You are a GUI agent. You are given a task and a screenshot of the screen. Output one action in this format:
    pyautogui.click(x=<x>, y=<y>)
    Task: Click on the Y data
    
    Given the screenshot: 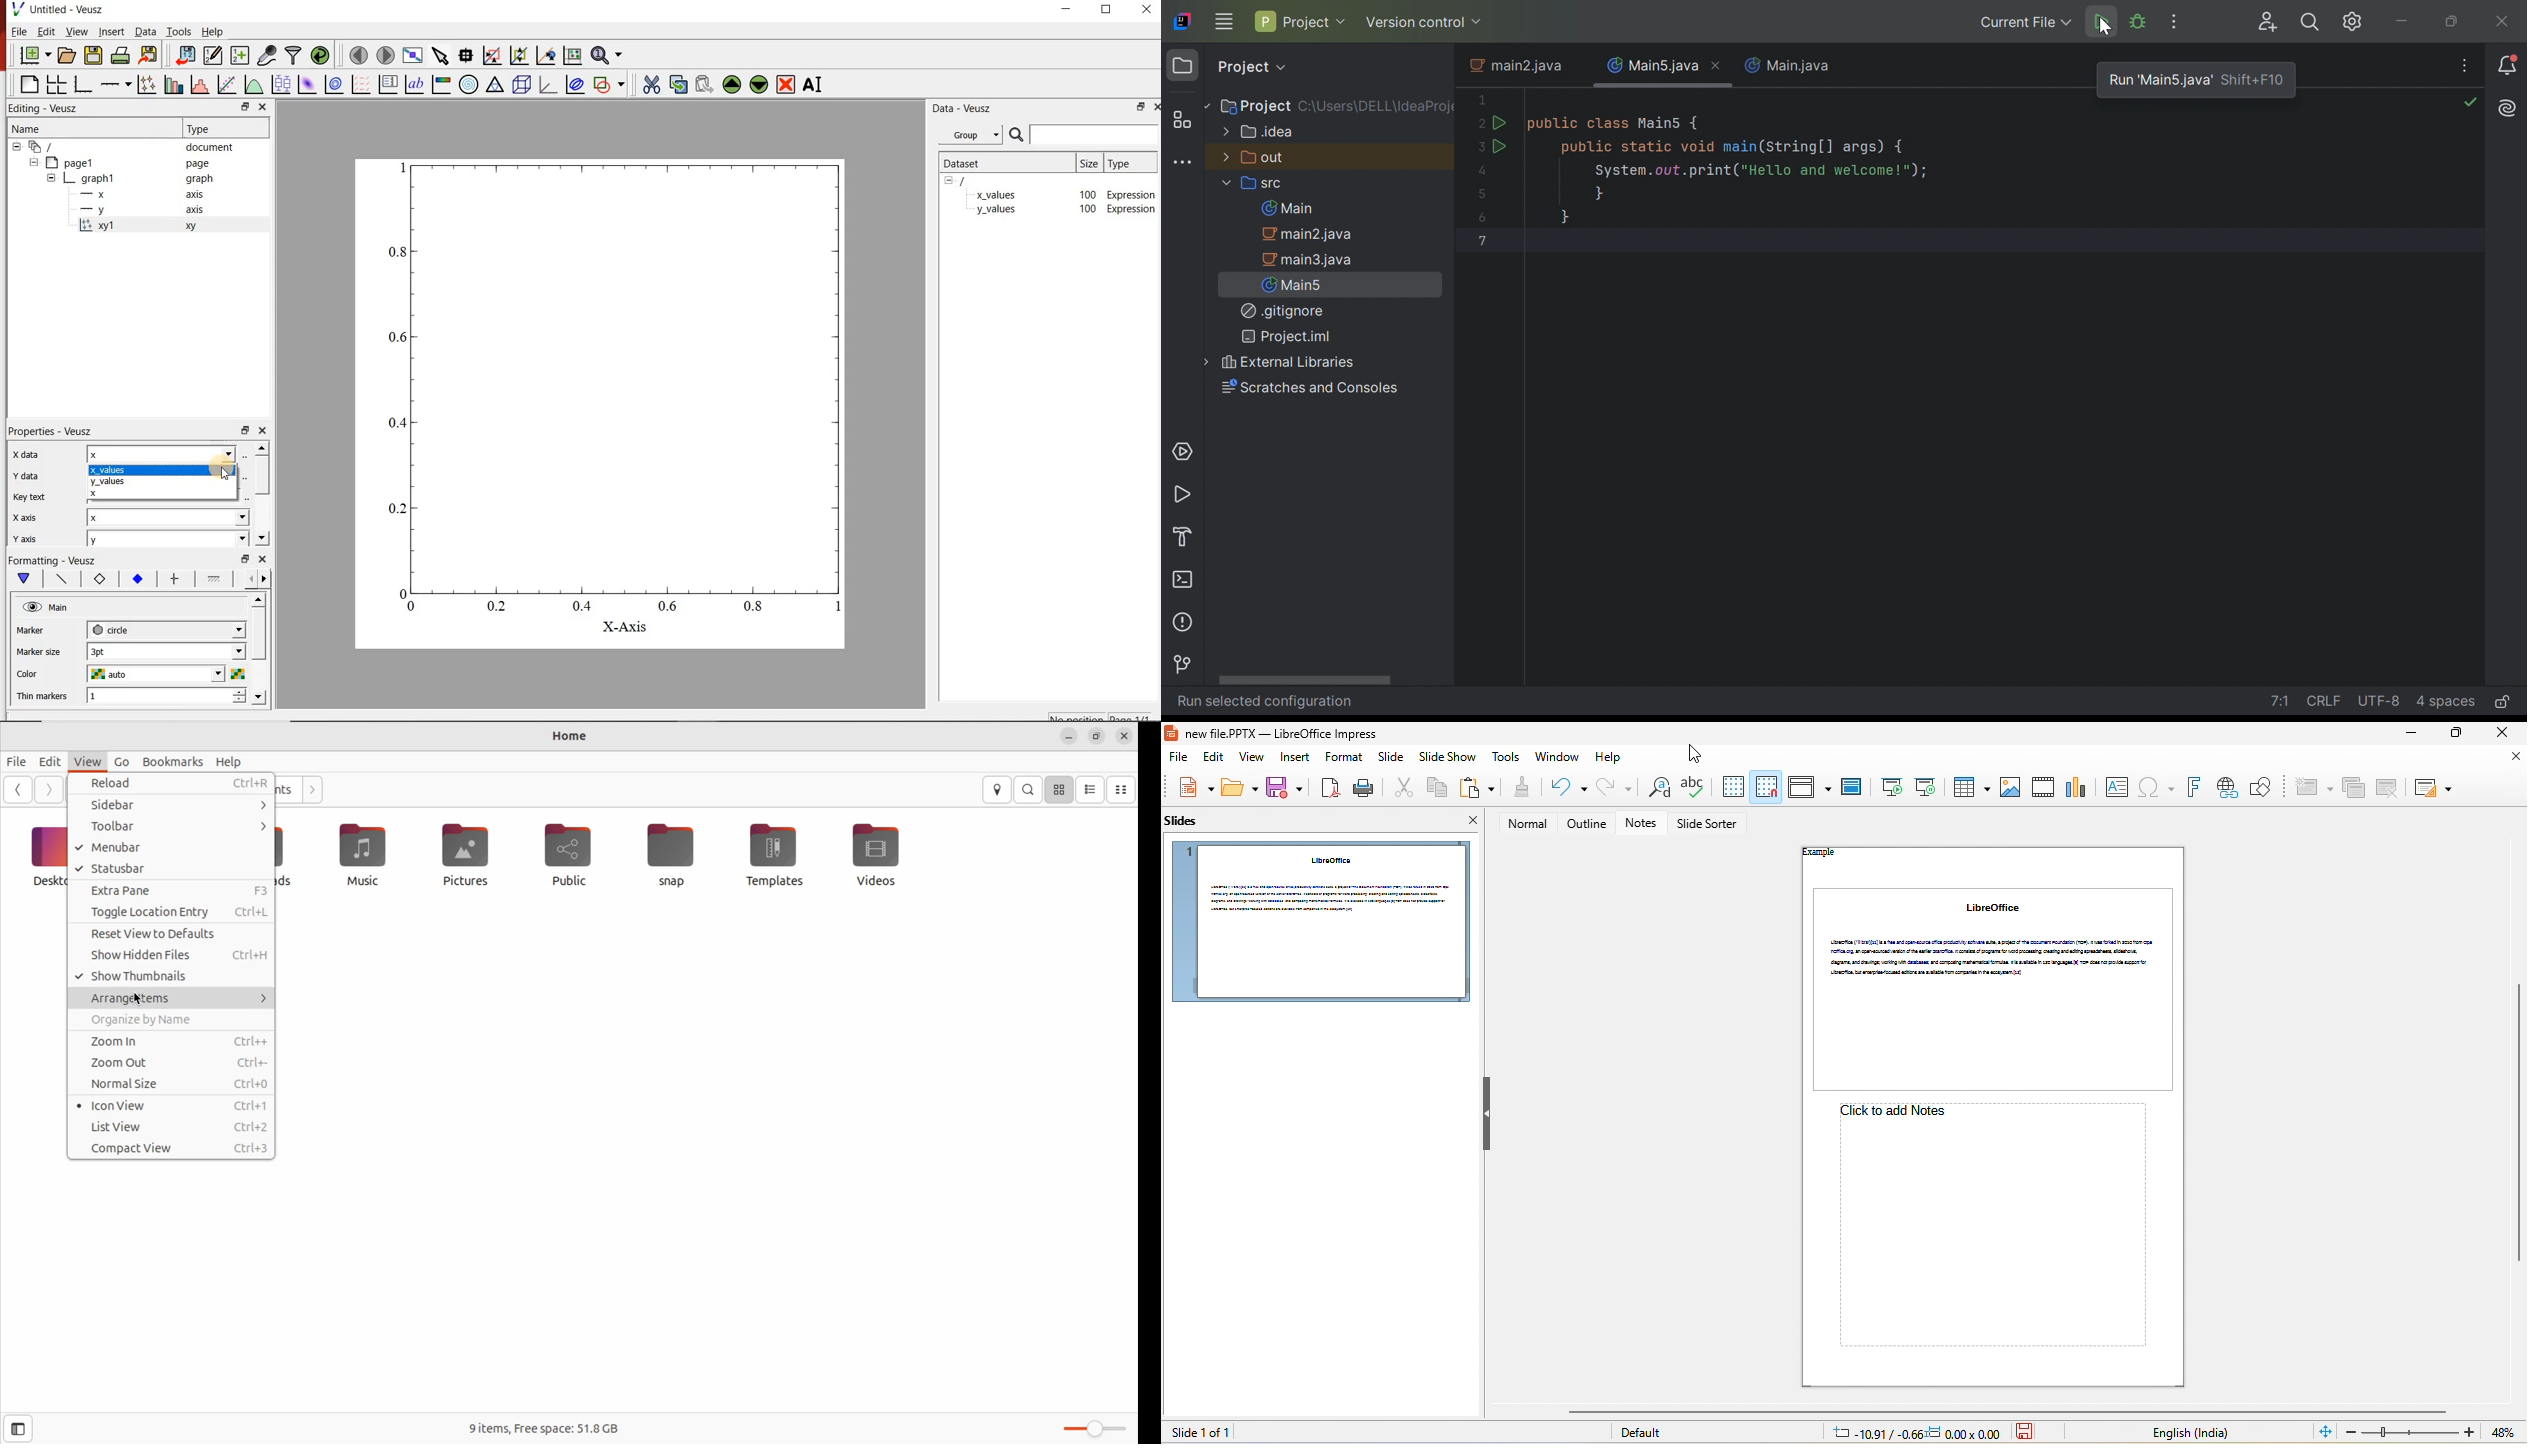 What is the action you would take?
    pyautogui.click(x=31, y=476)
    